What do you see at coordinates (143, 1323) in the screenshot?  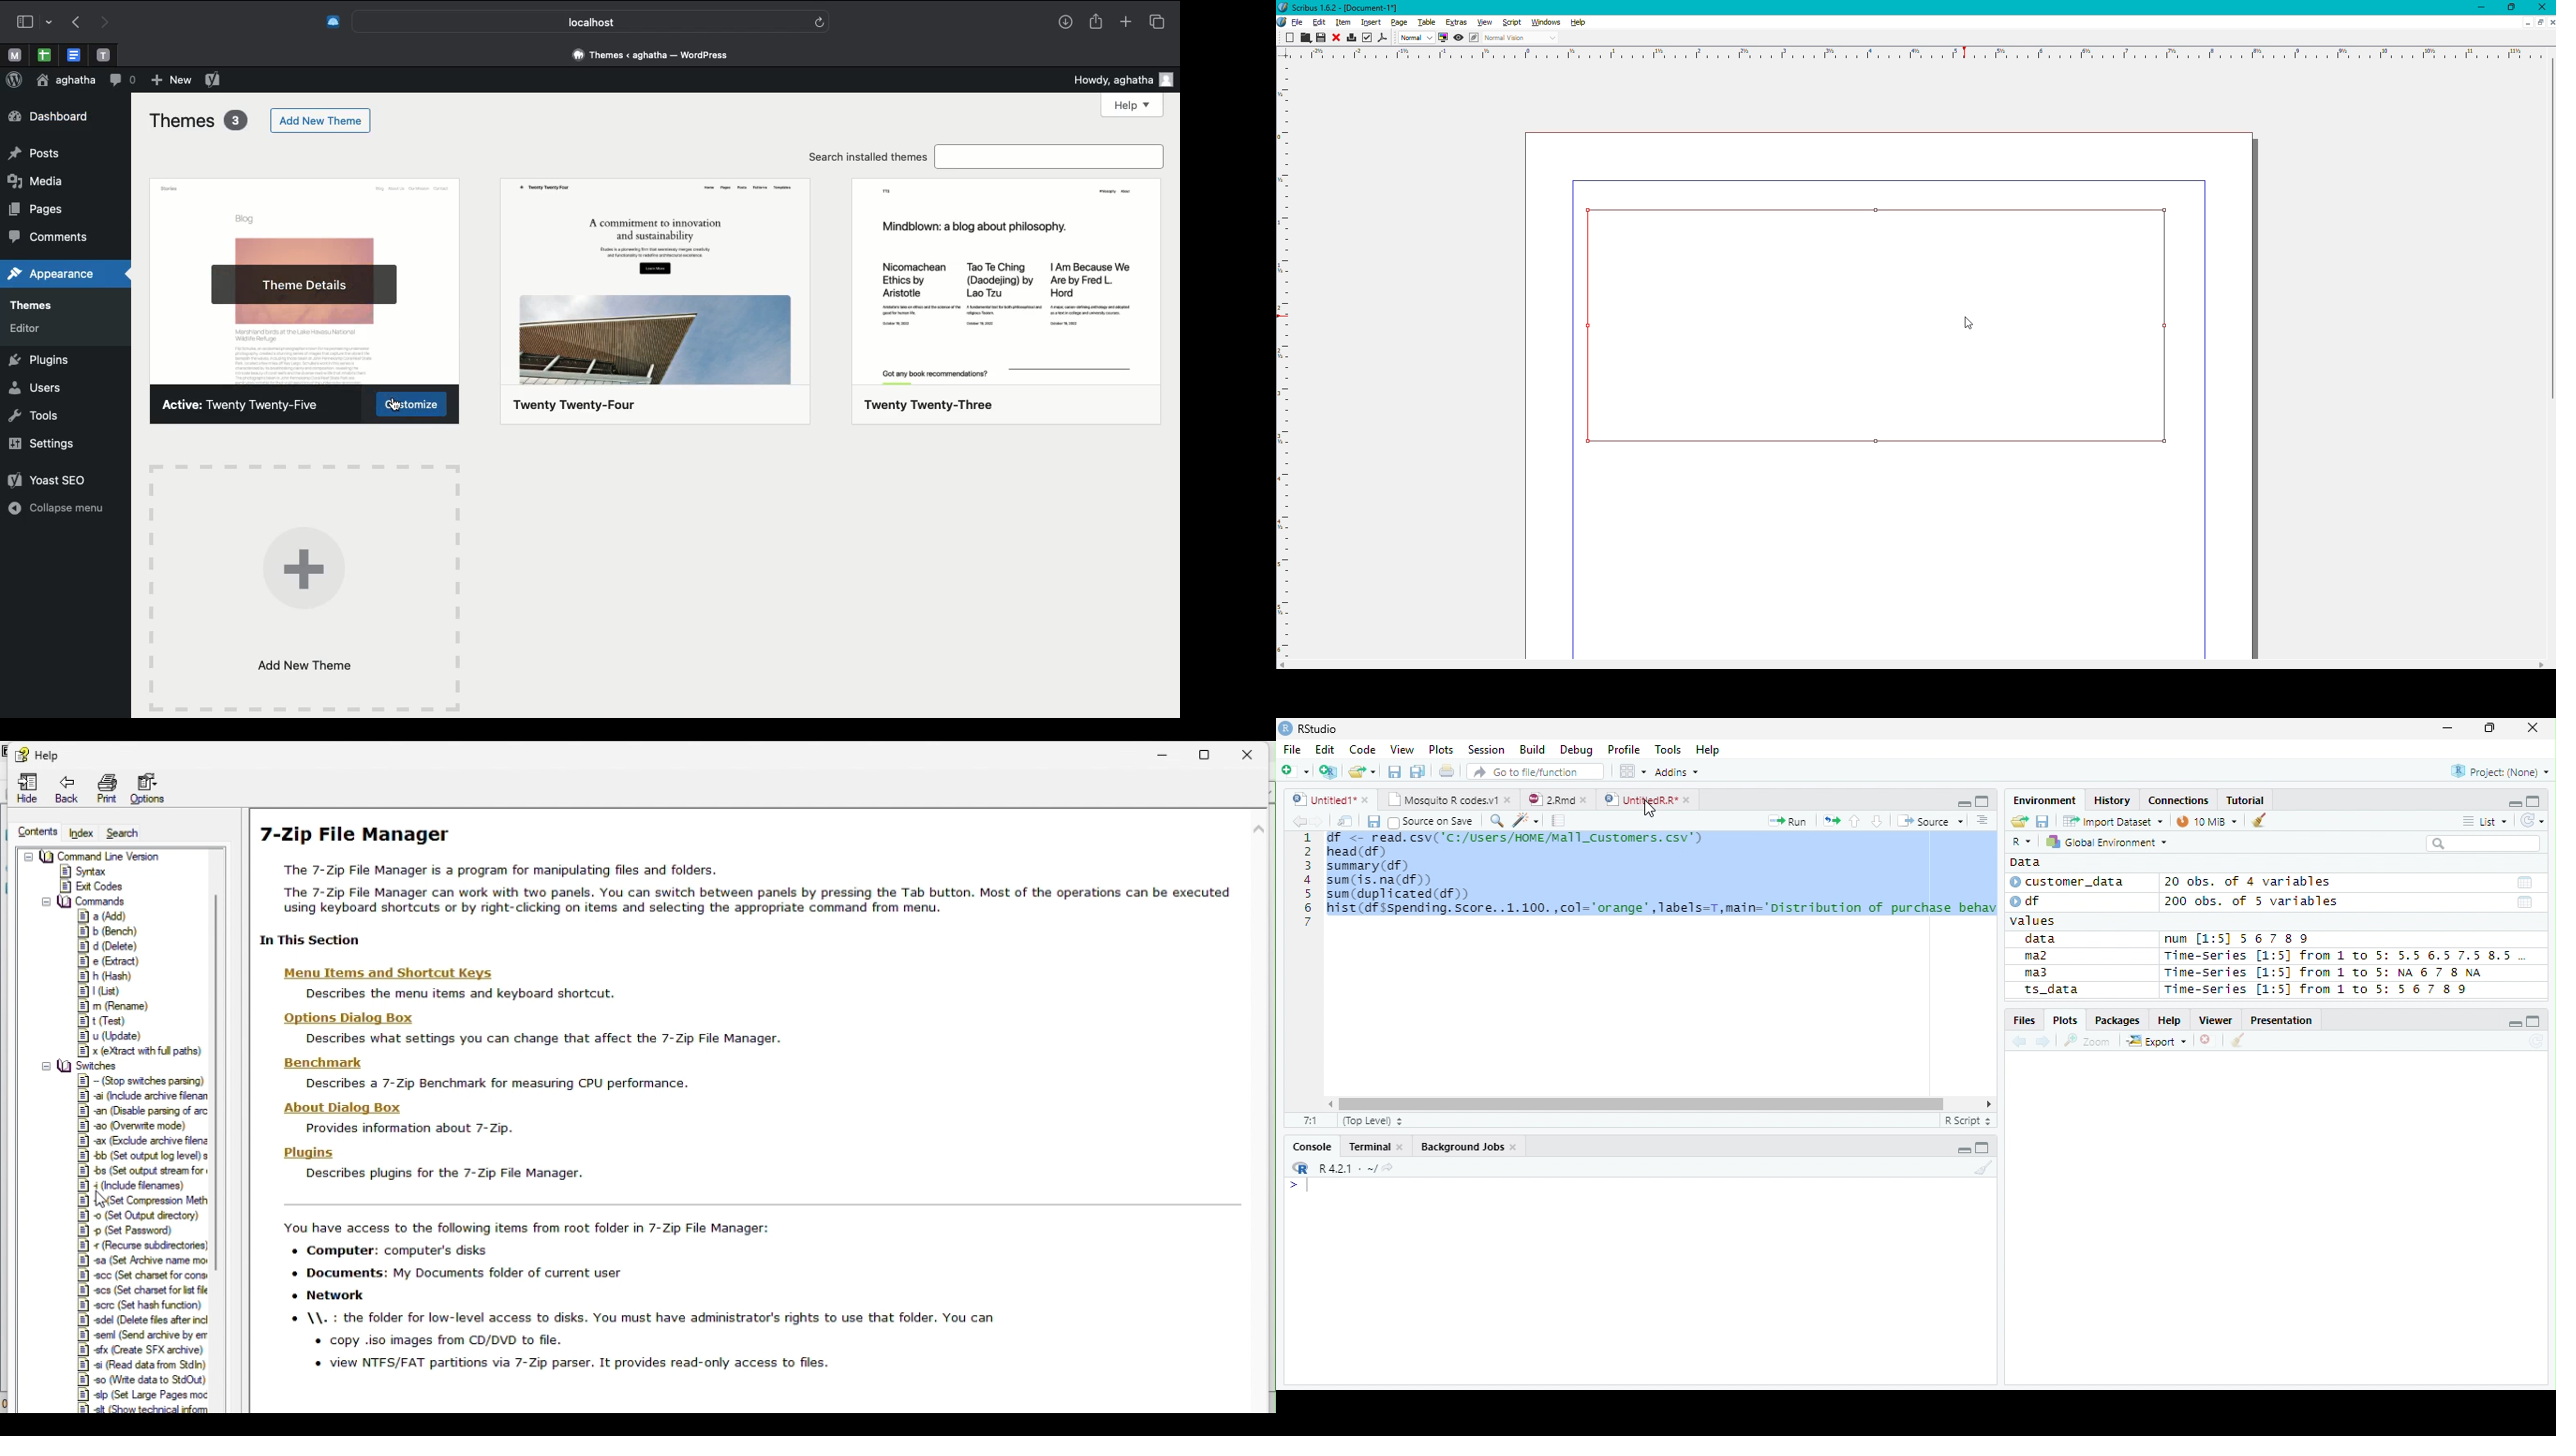 I see `delete files` at bounding box center [143, 1323].